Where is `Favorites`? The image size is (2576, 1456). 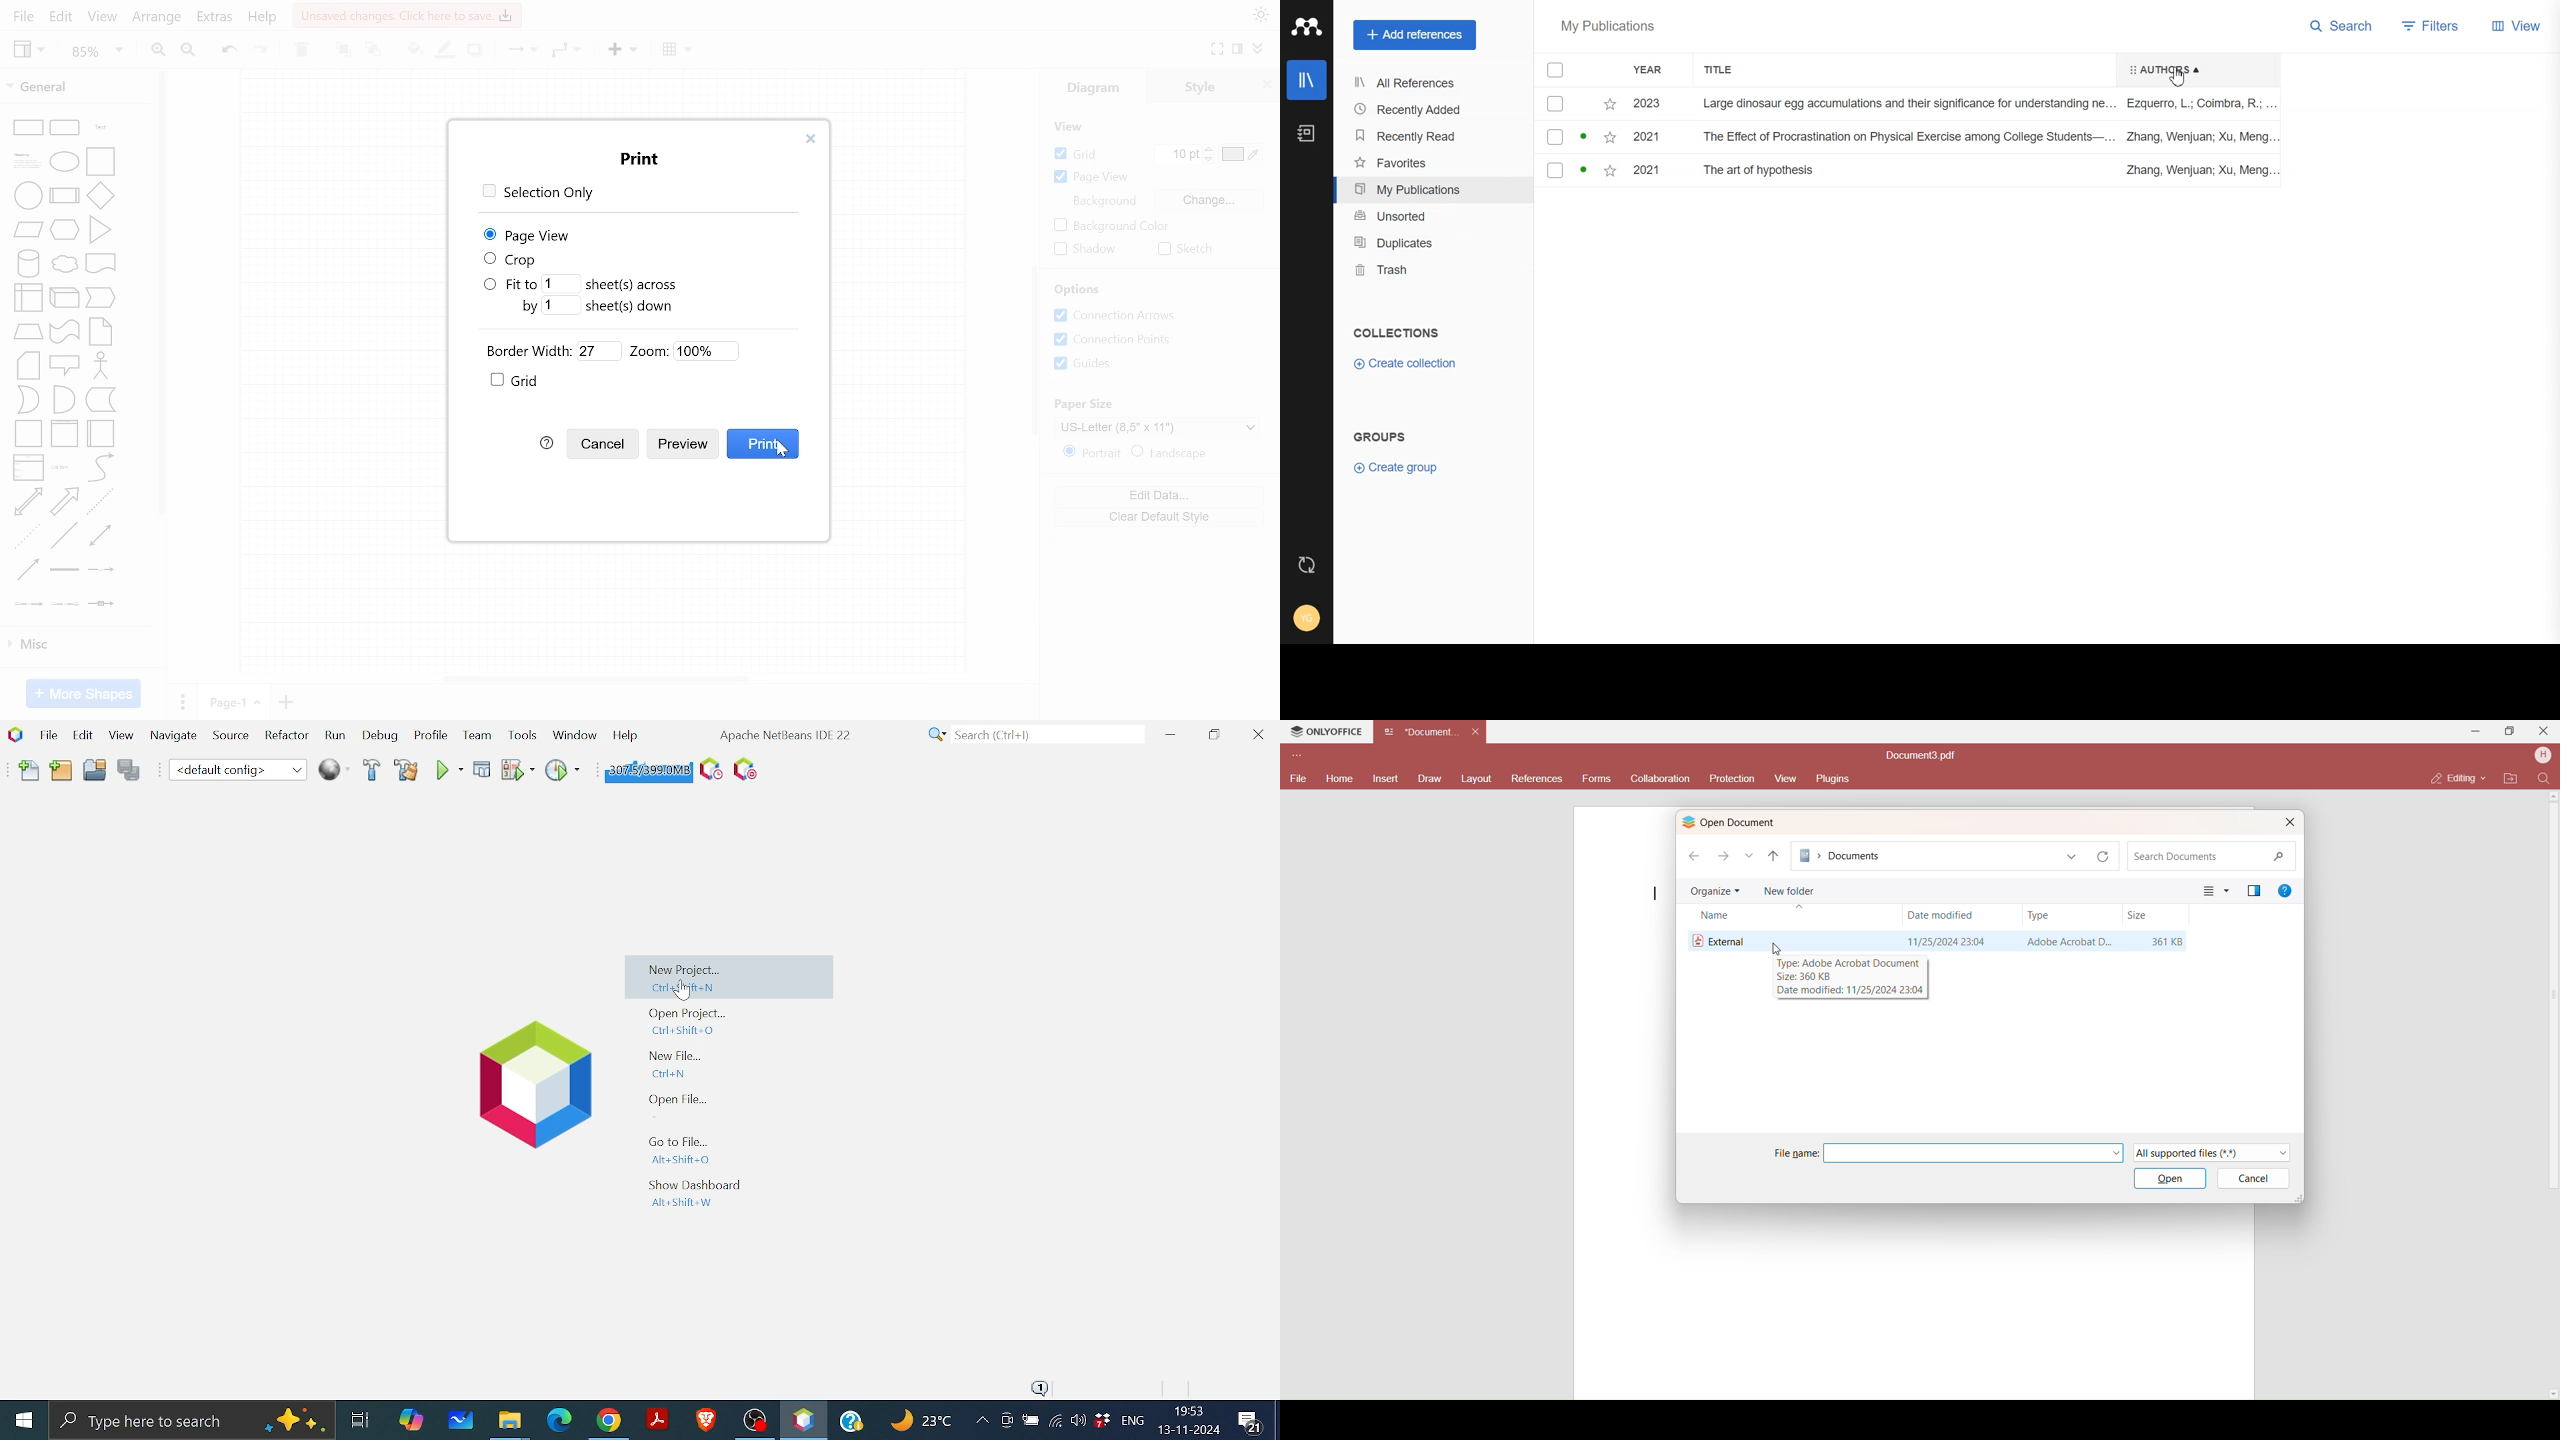 Favorites is located at coordinates (1611, 103).